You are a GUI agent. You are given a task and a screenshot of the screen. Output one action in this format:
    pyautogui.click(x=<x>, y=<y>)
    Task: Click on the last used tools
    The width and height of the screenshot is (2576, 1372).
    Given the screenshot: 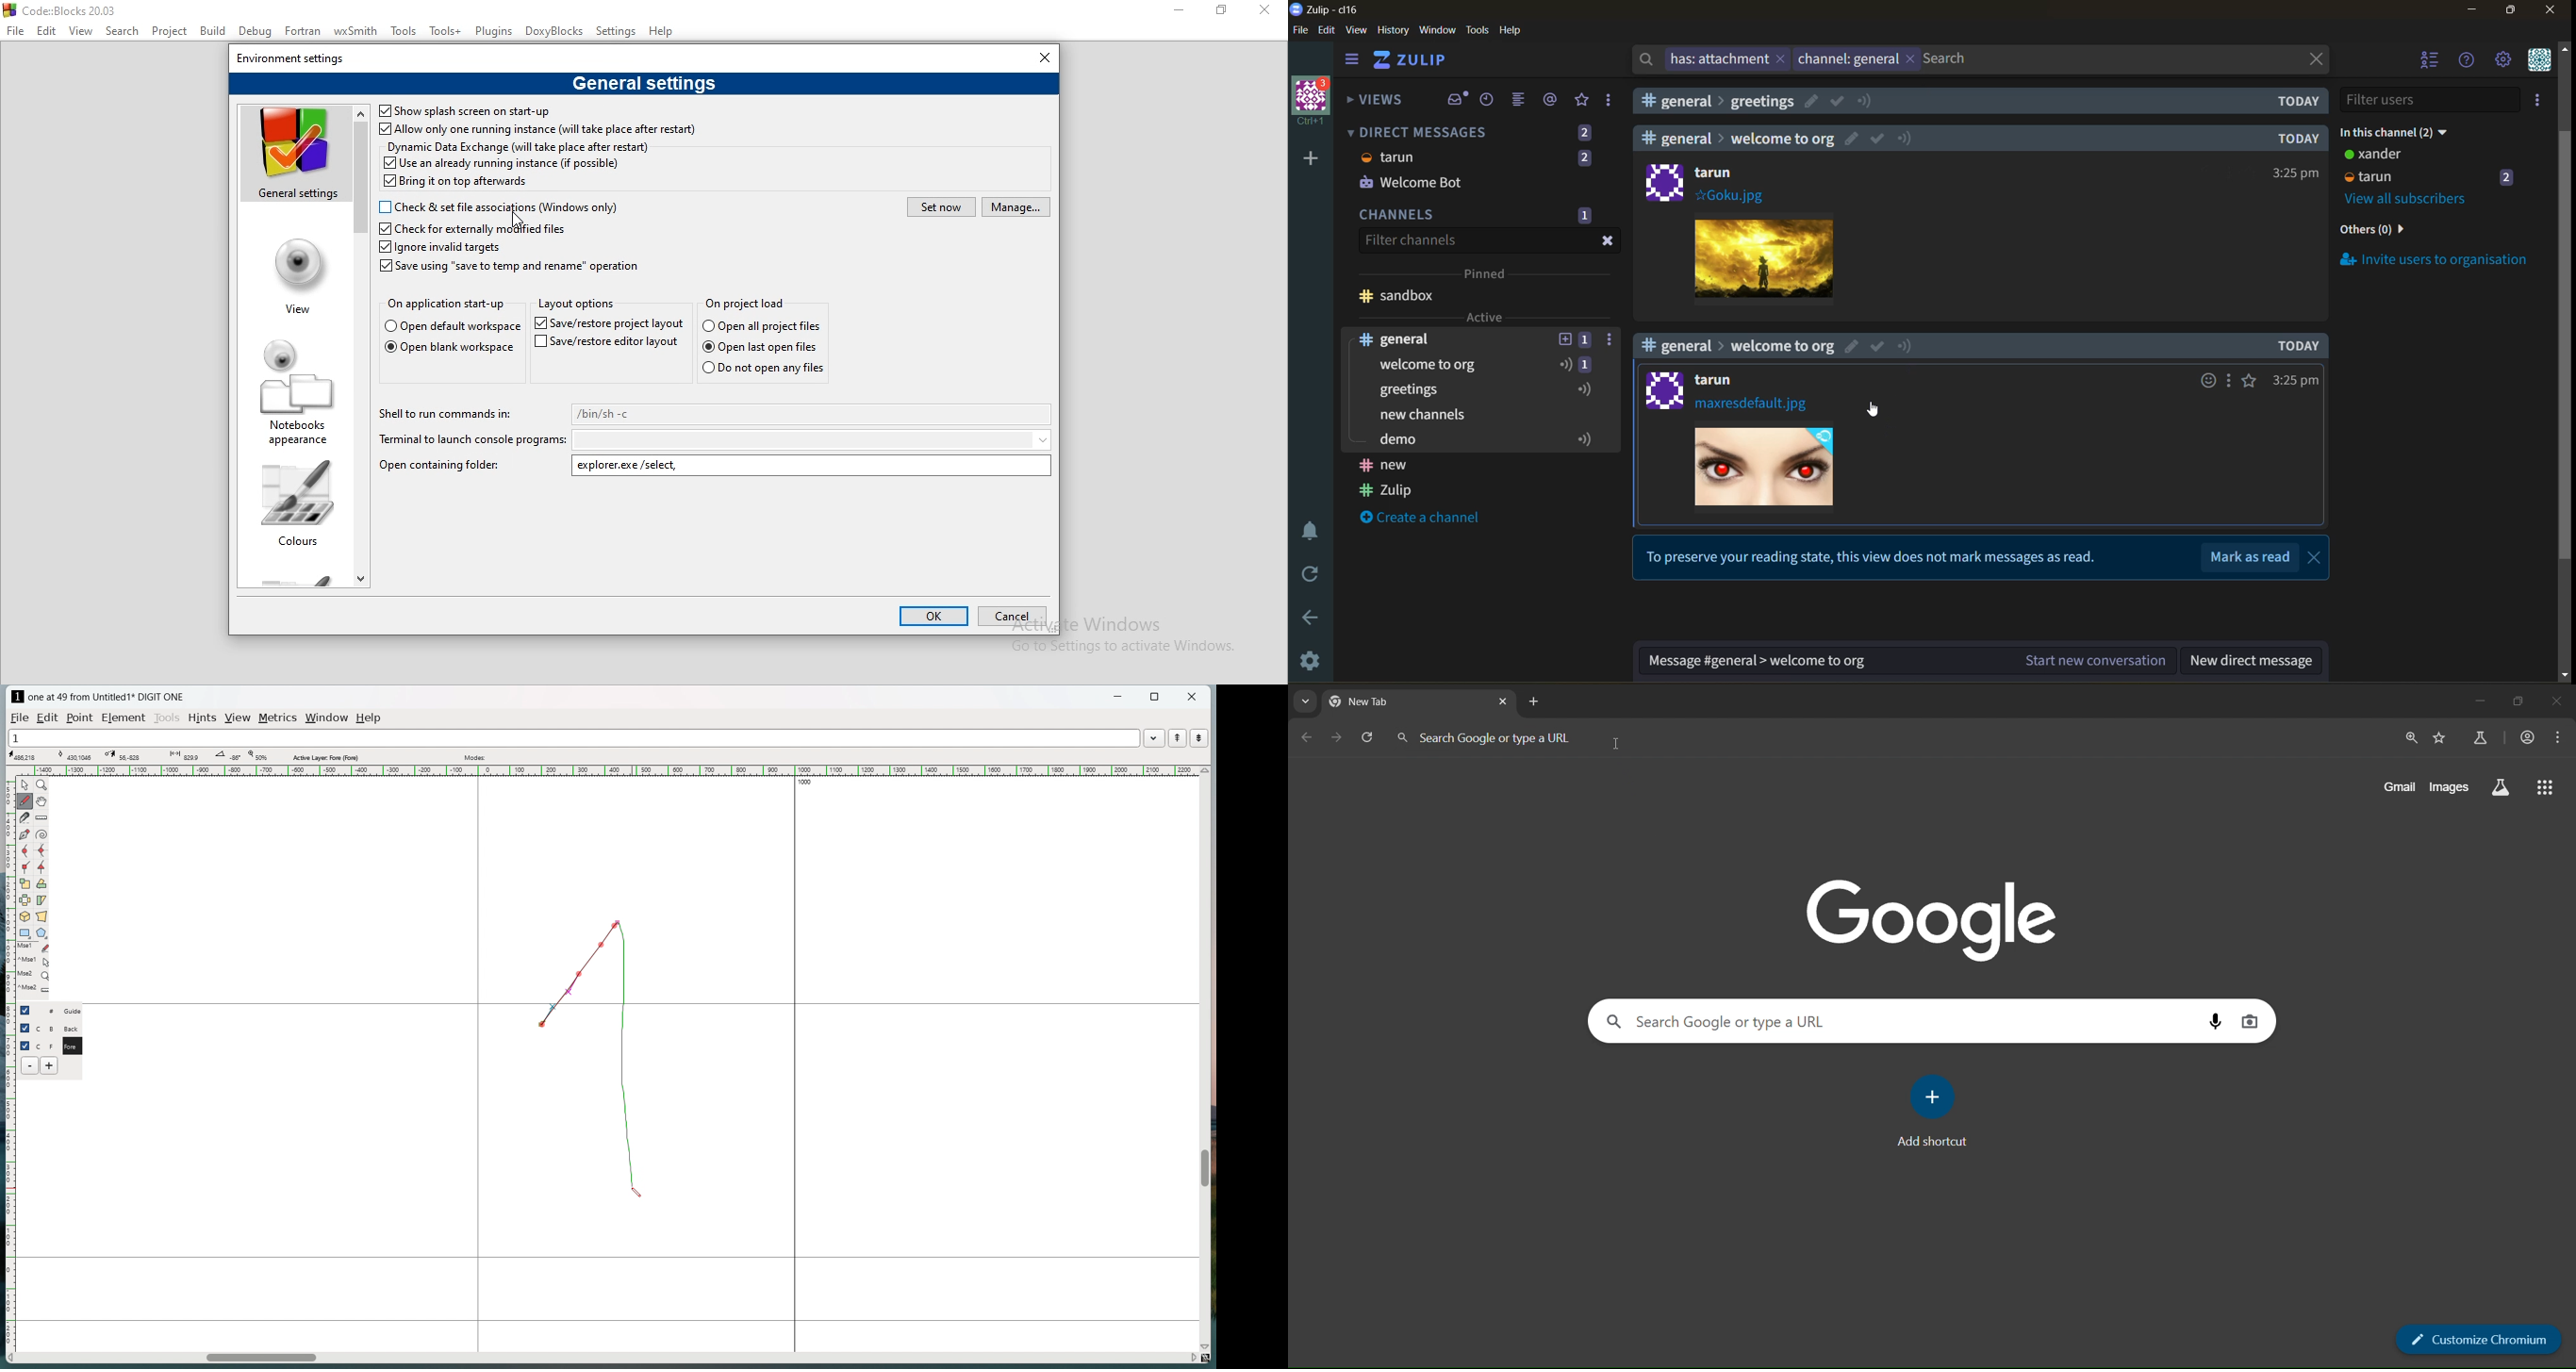 What is the action you would take?
    pyautogui.click(x=32, y=971)
    